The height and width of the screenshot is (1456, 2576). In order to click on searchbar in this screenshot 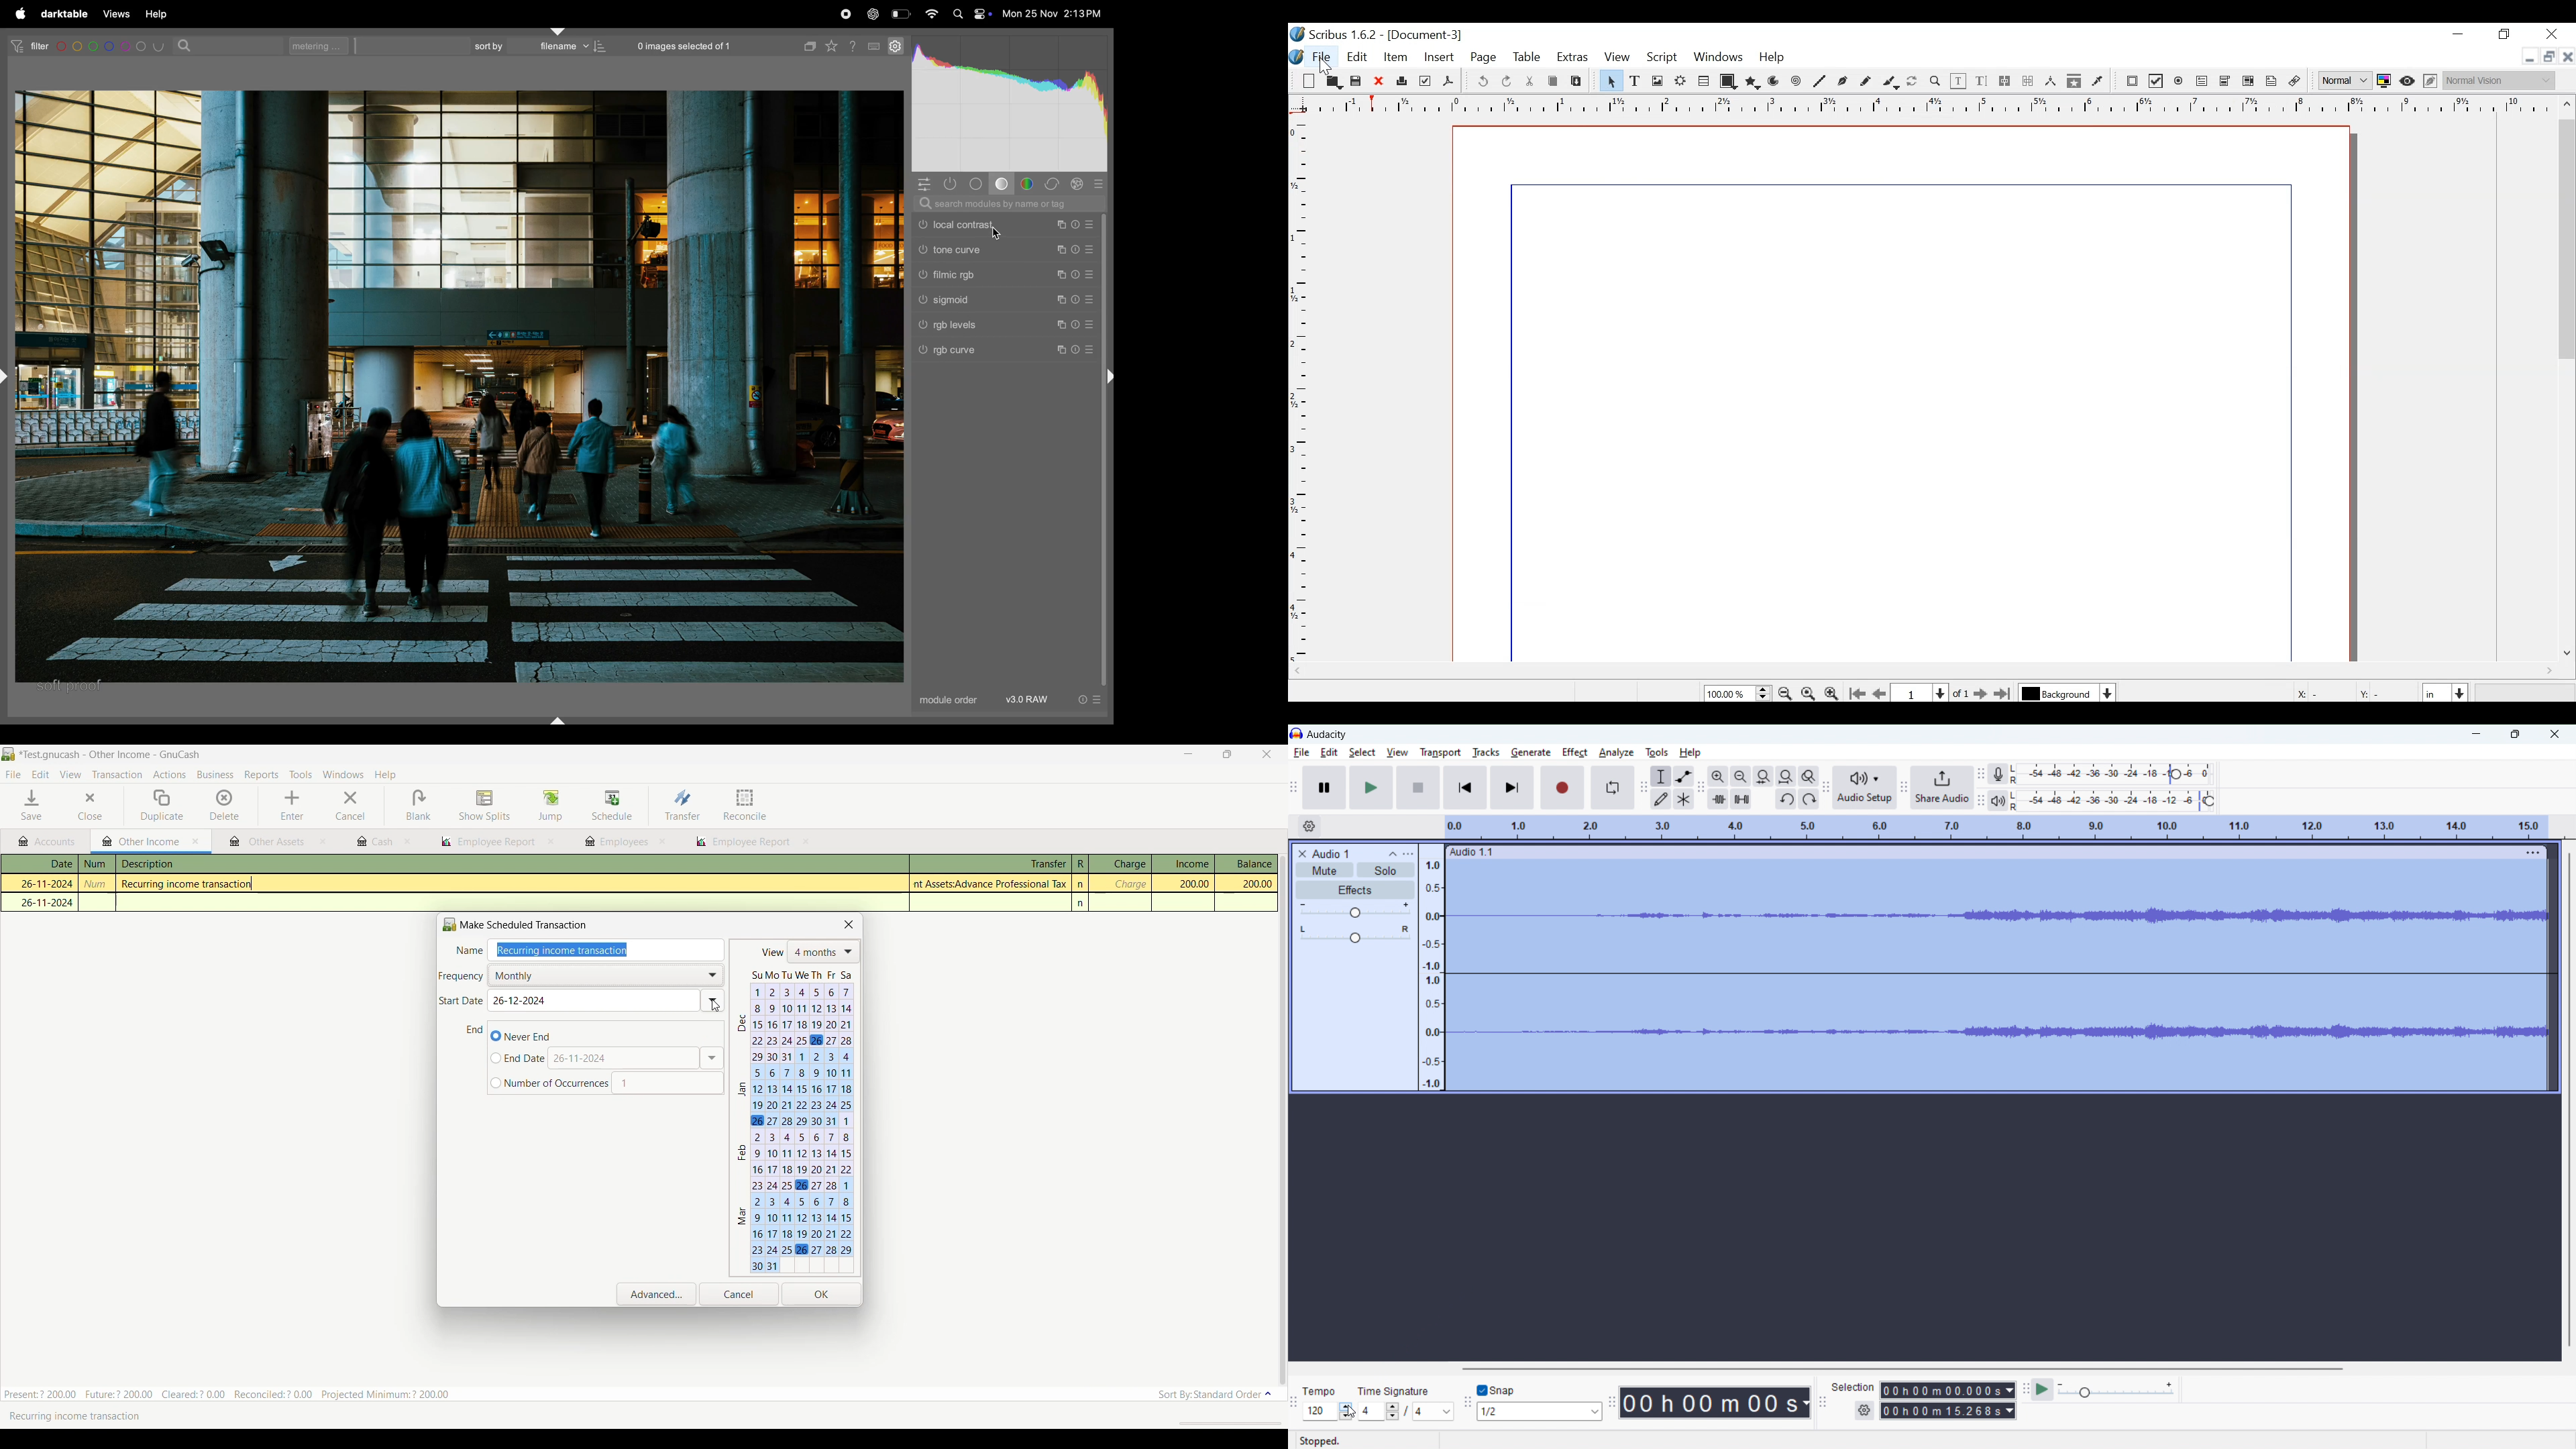, I will do `click(1007, 204)`.